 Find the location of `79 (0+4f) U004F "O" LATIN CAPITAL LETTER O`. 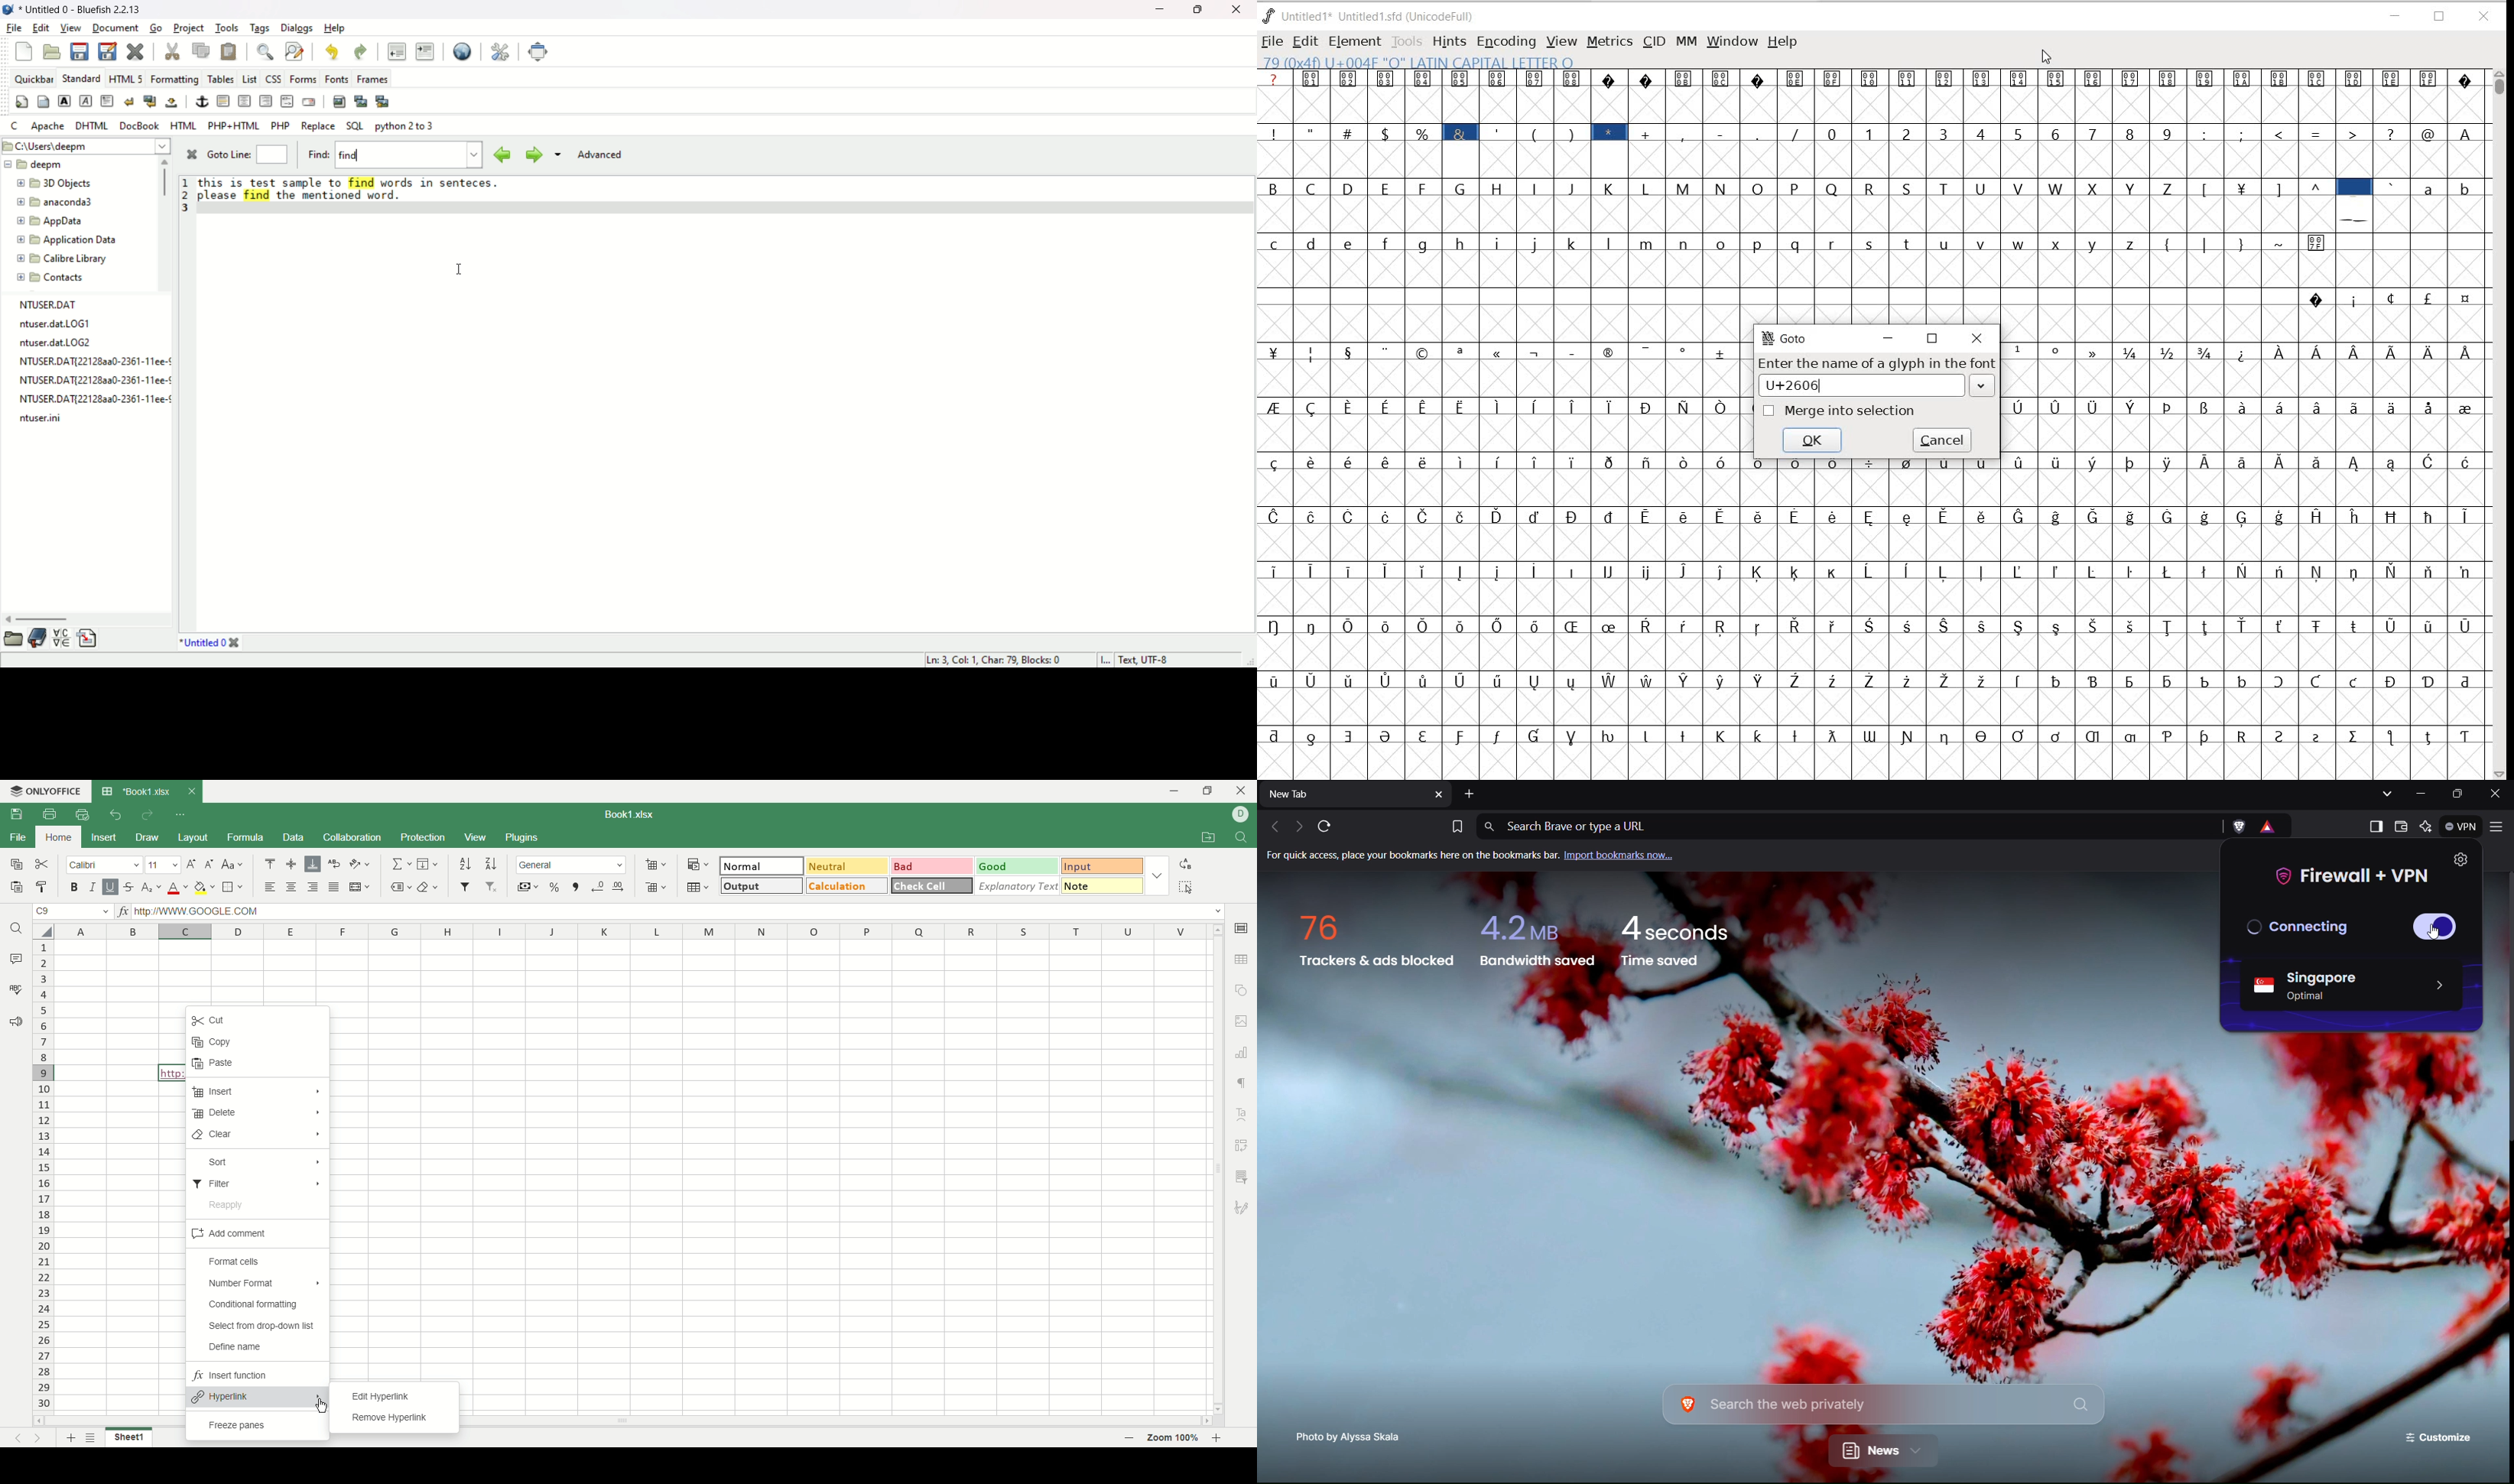

79 (0+4f) U004F "O" LATIN CAPITAL LETTER O is located at coordinates (1422, 62).